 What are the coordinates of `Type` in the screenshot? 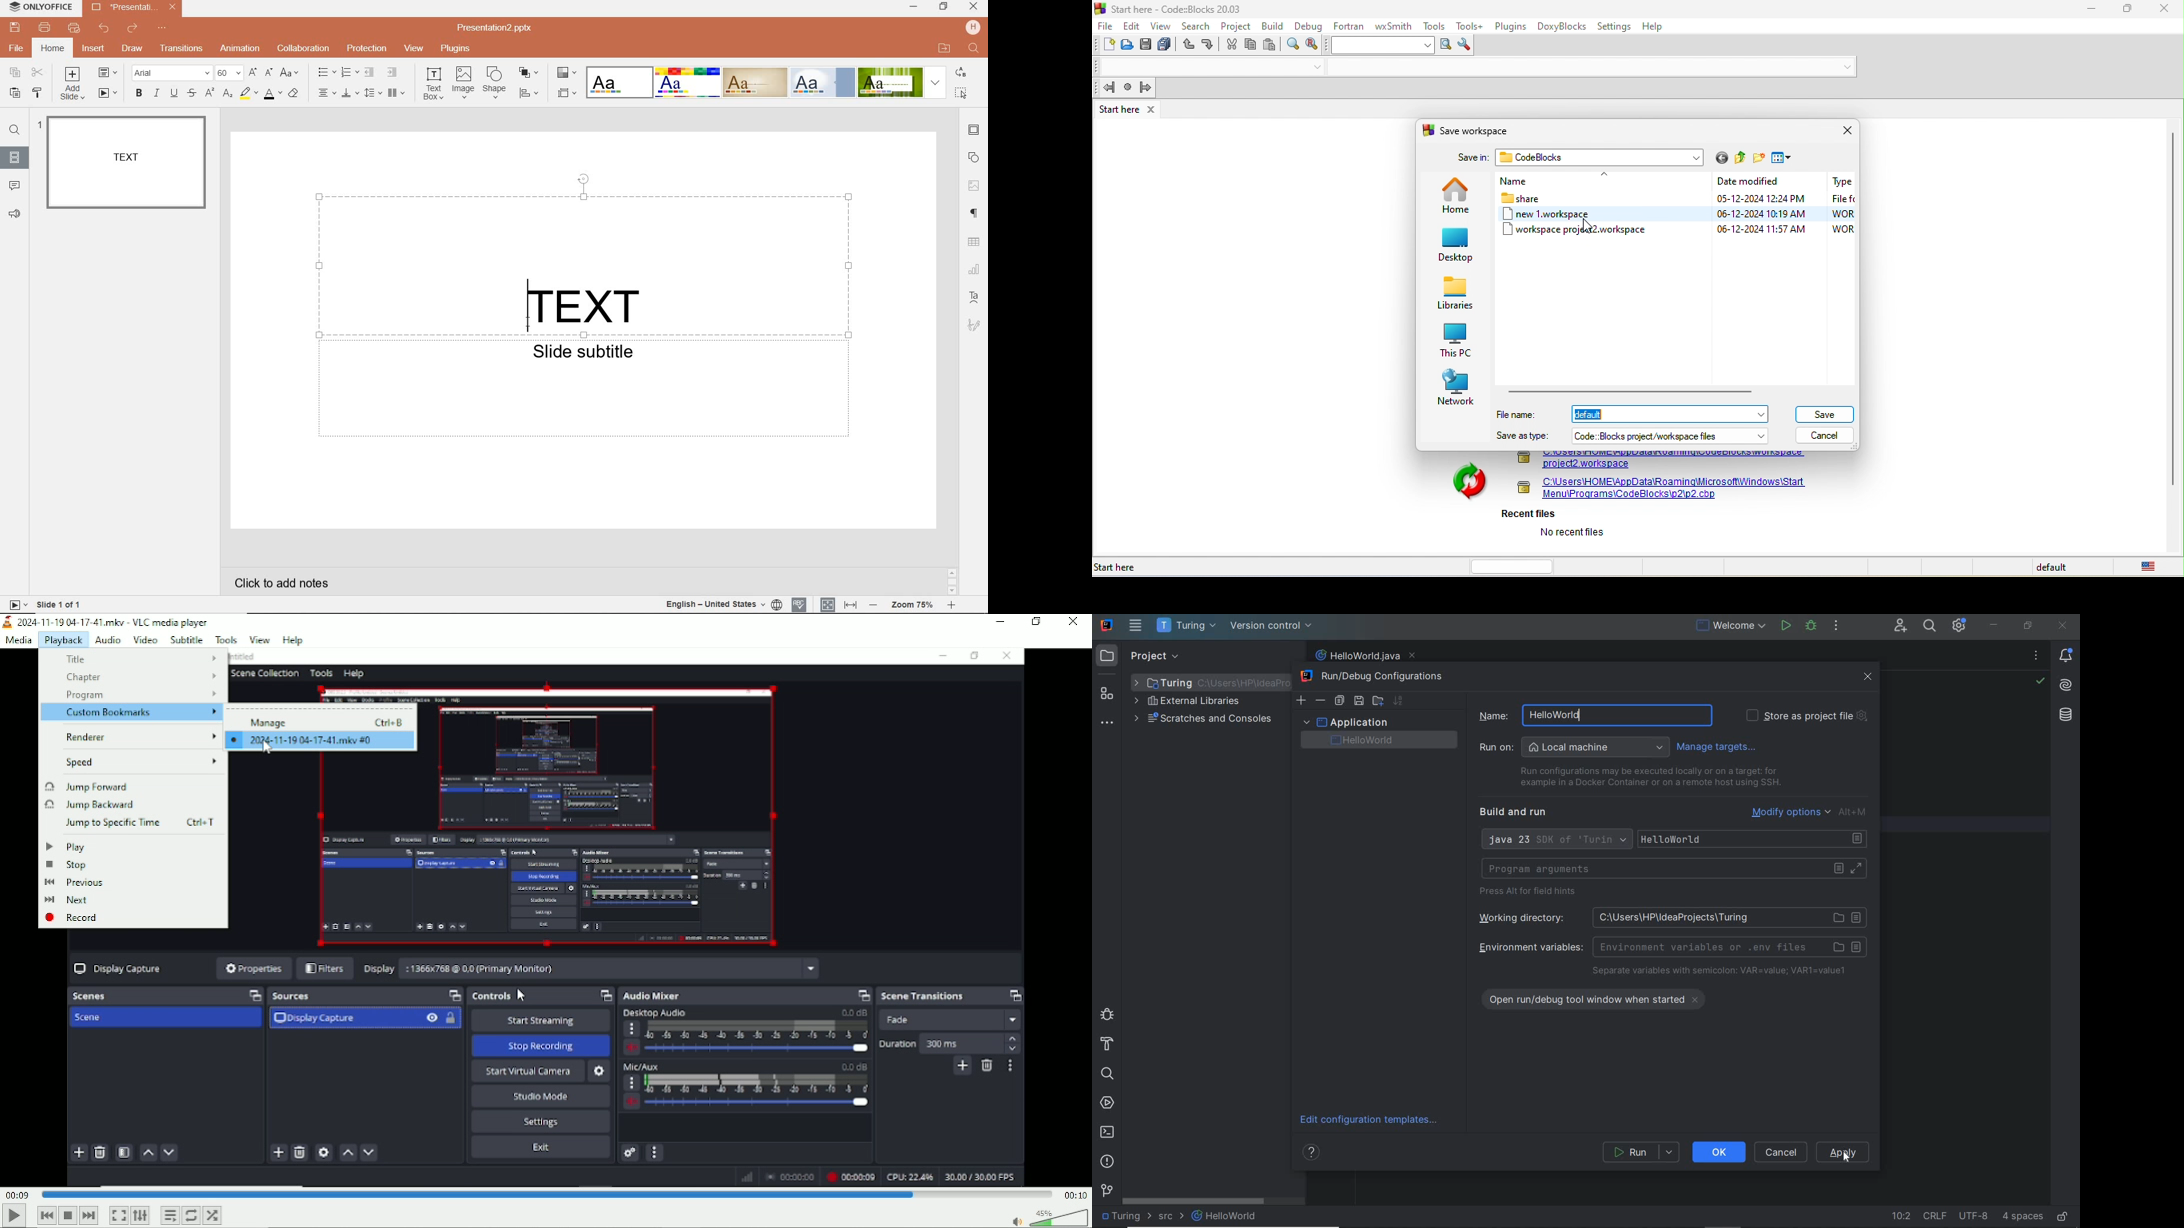 It's located at (1841, 181).